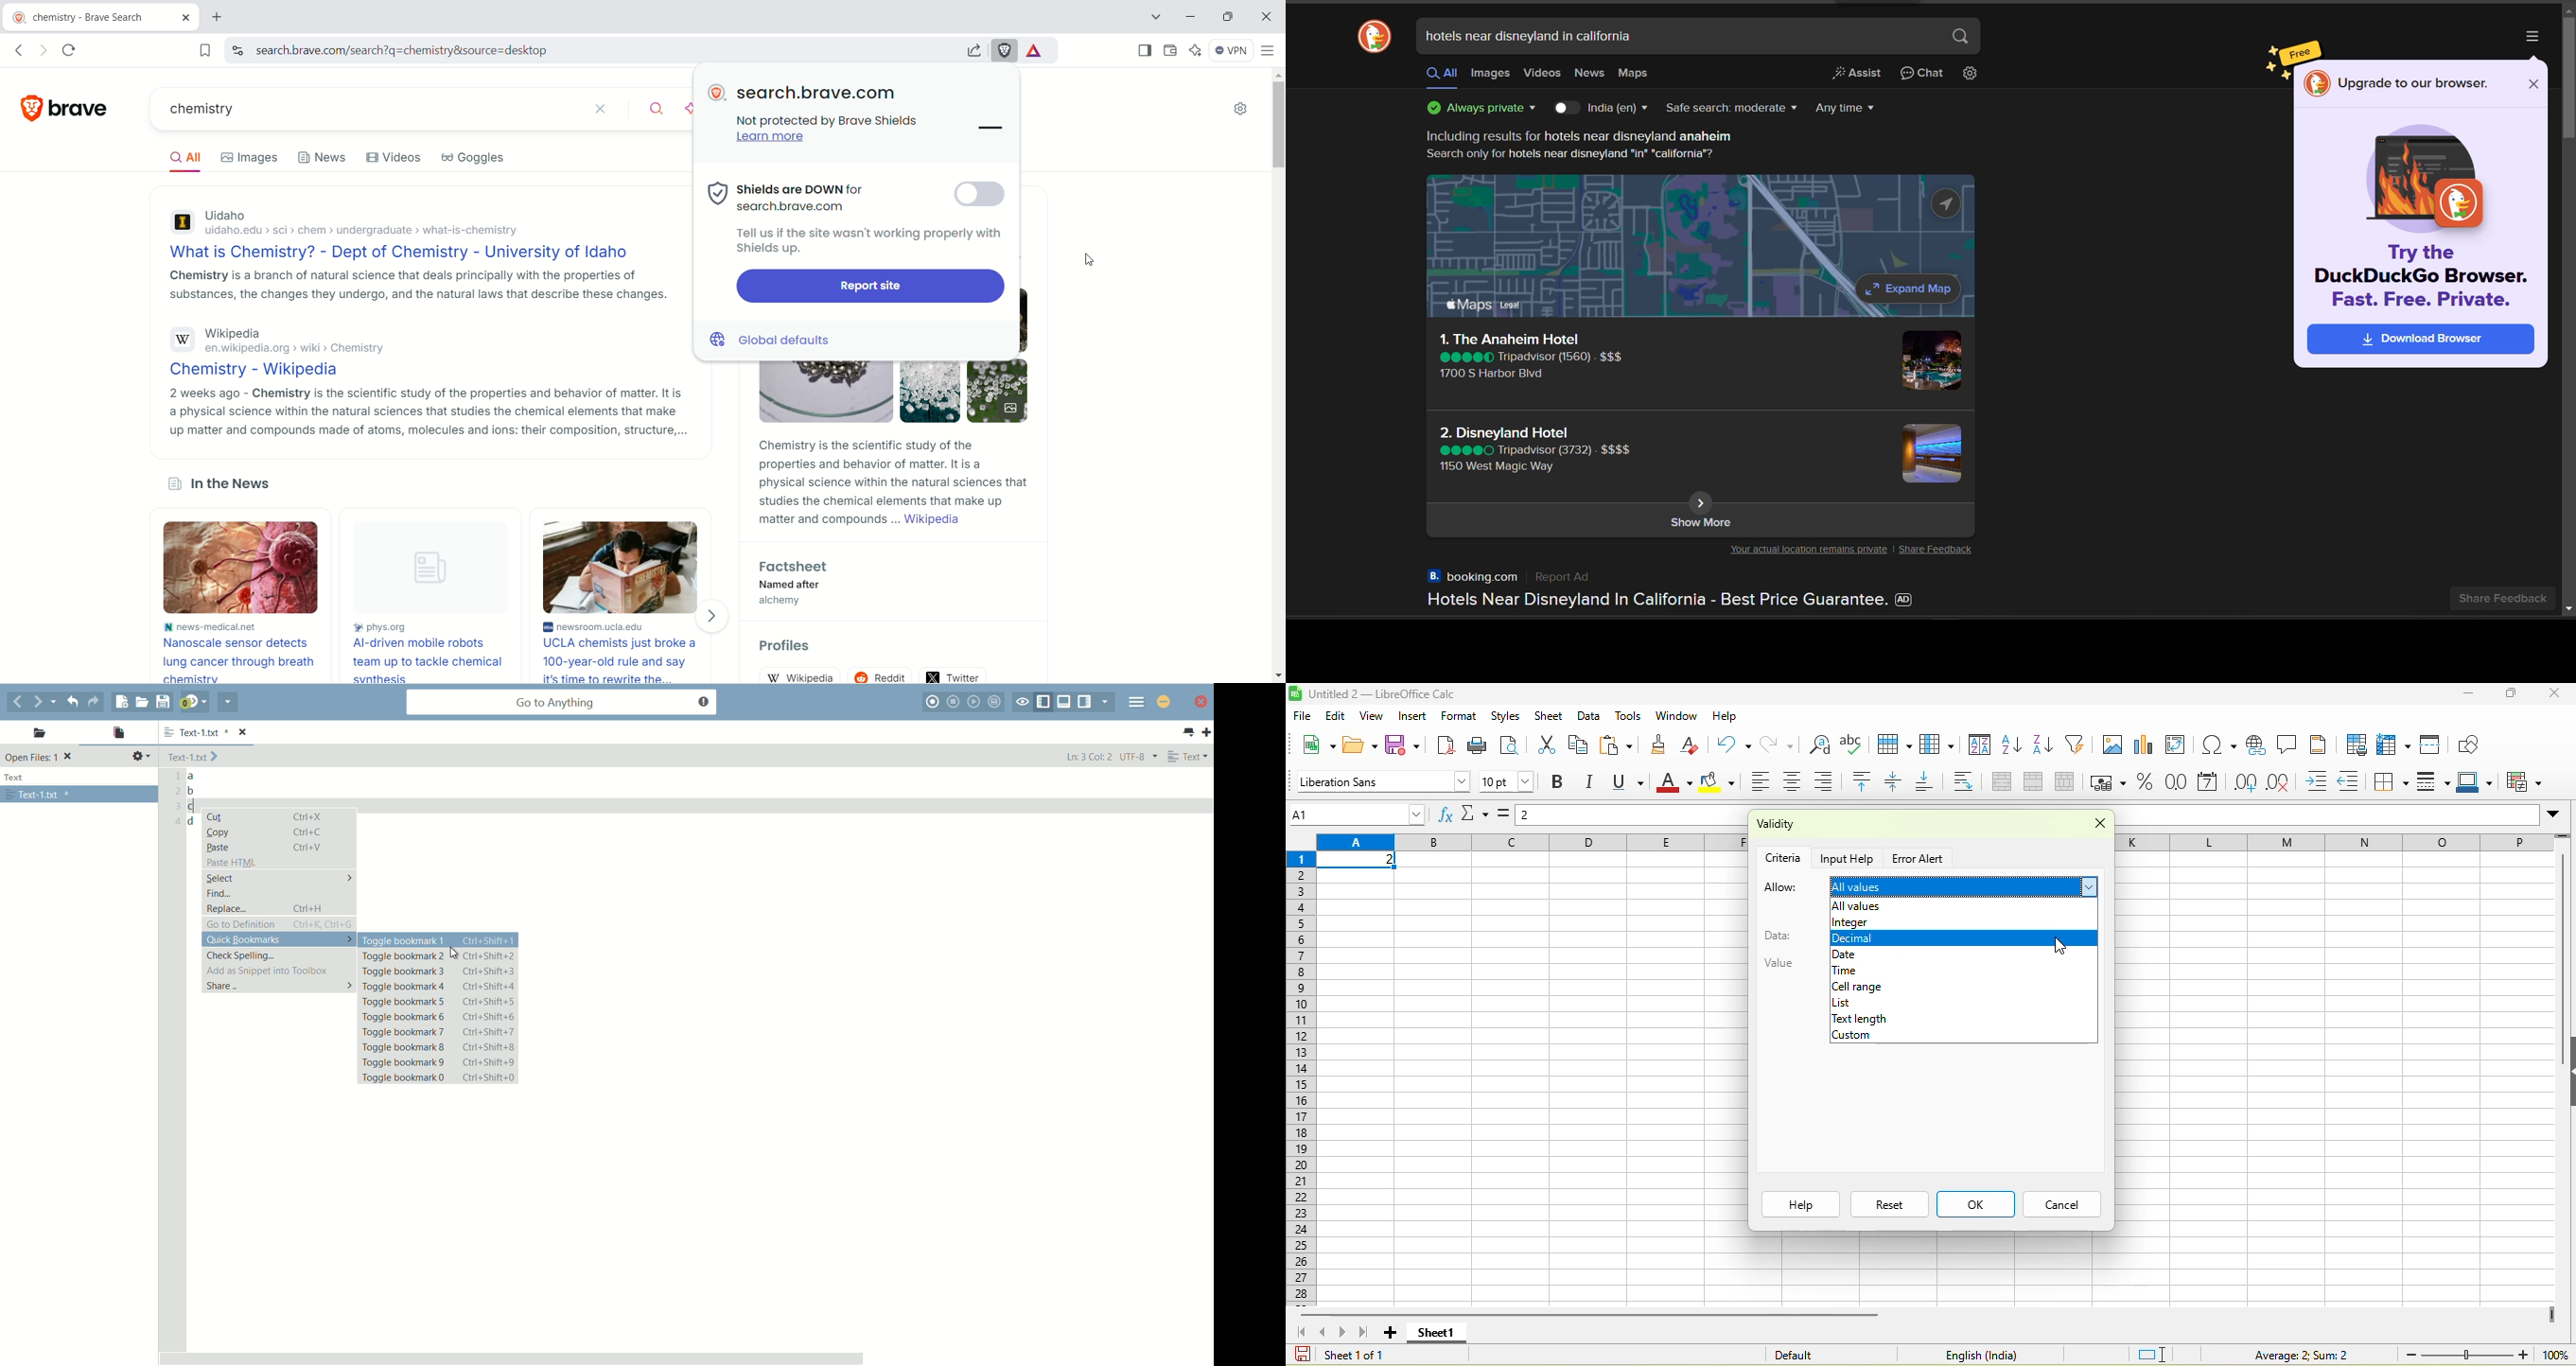 Image resolution: width=2576 pixels, height=1372 pixels. I want to click on scroll to first sheet, so click(1300, 1331).